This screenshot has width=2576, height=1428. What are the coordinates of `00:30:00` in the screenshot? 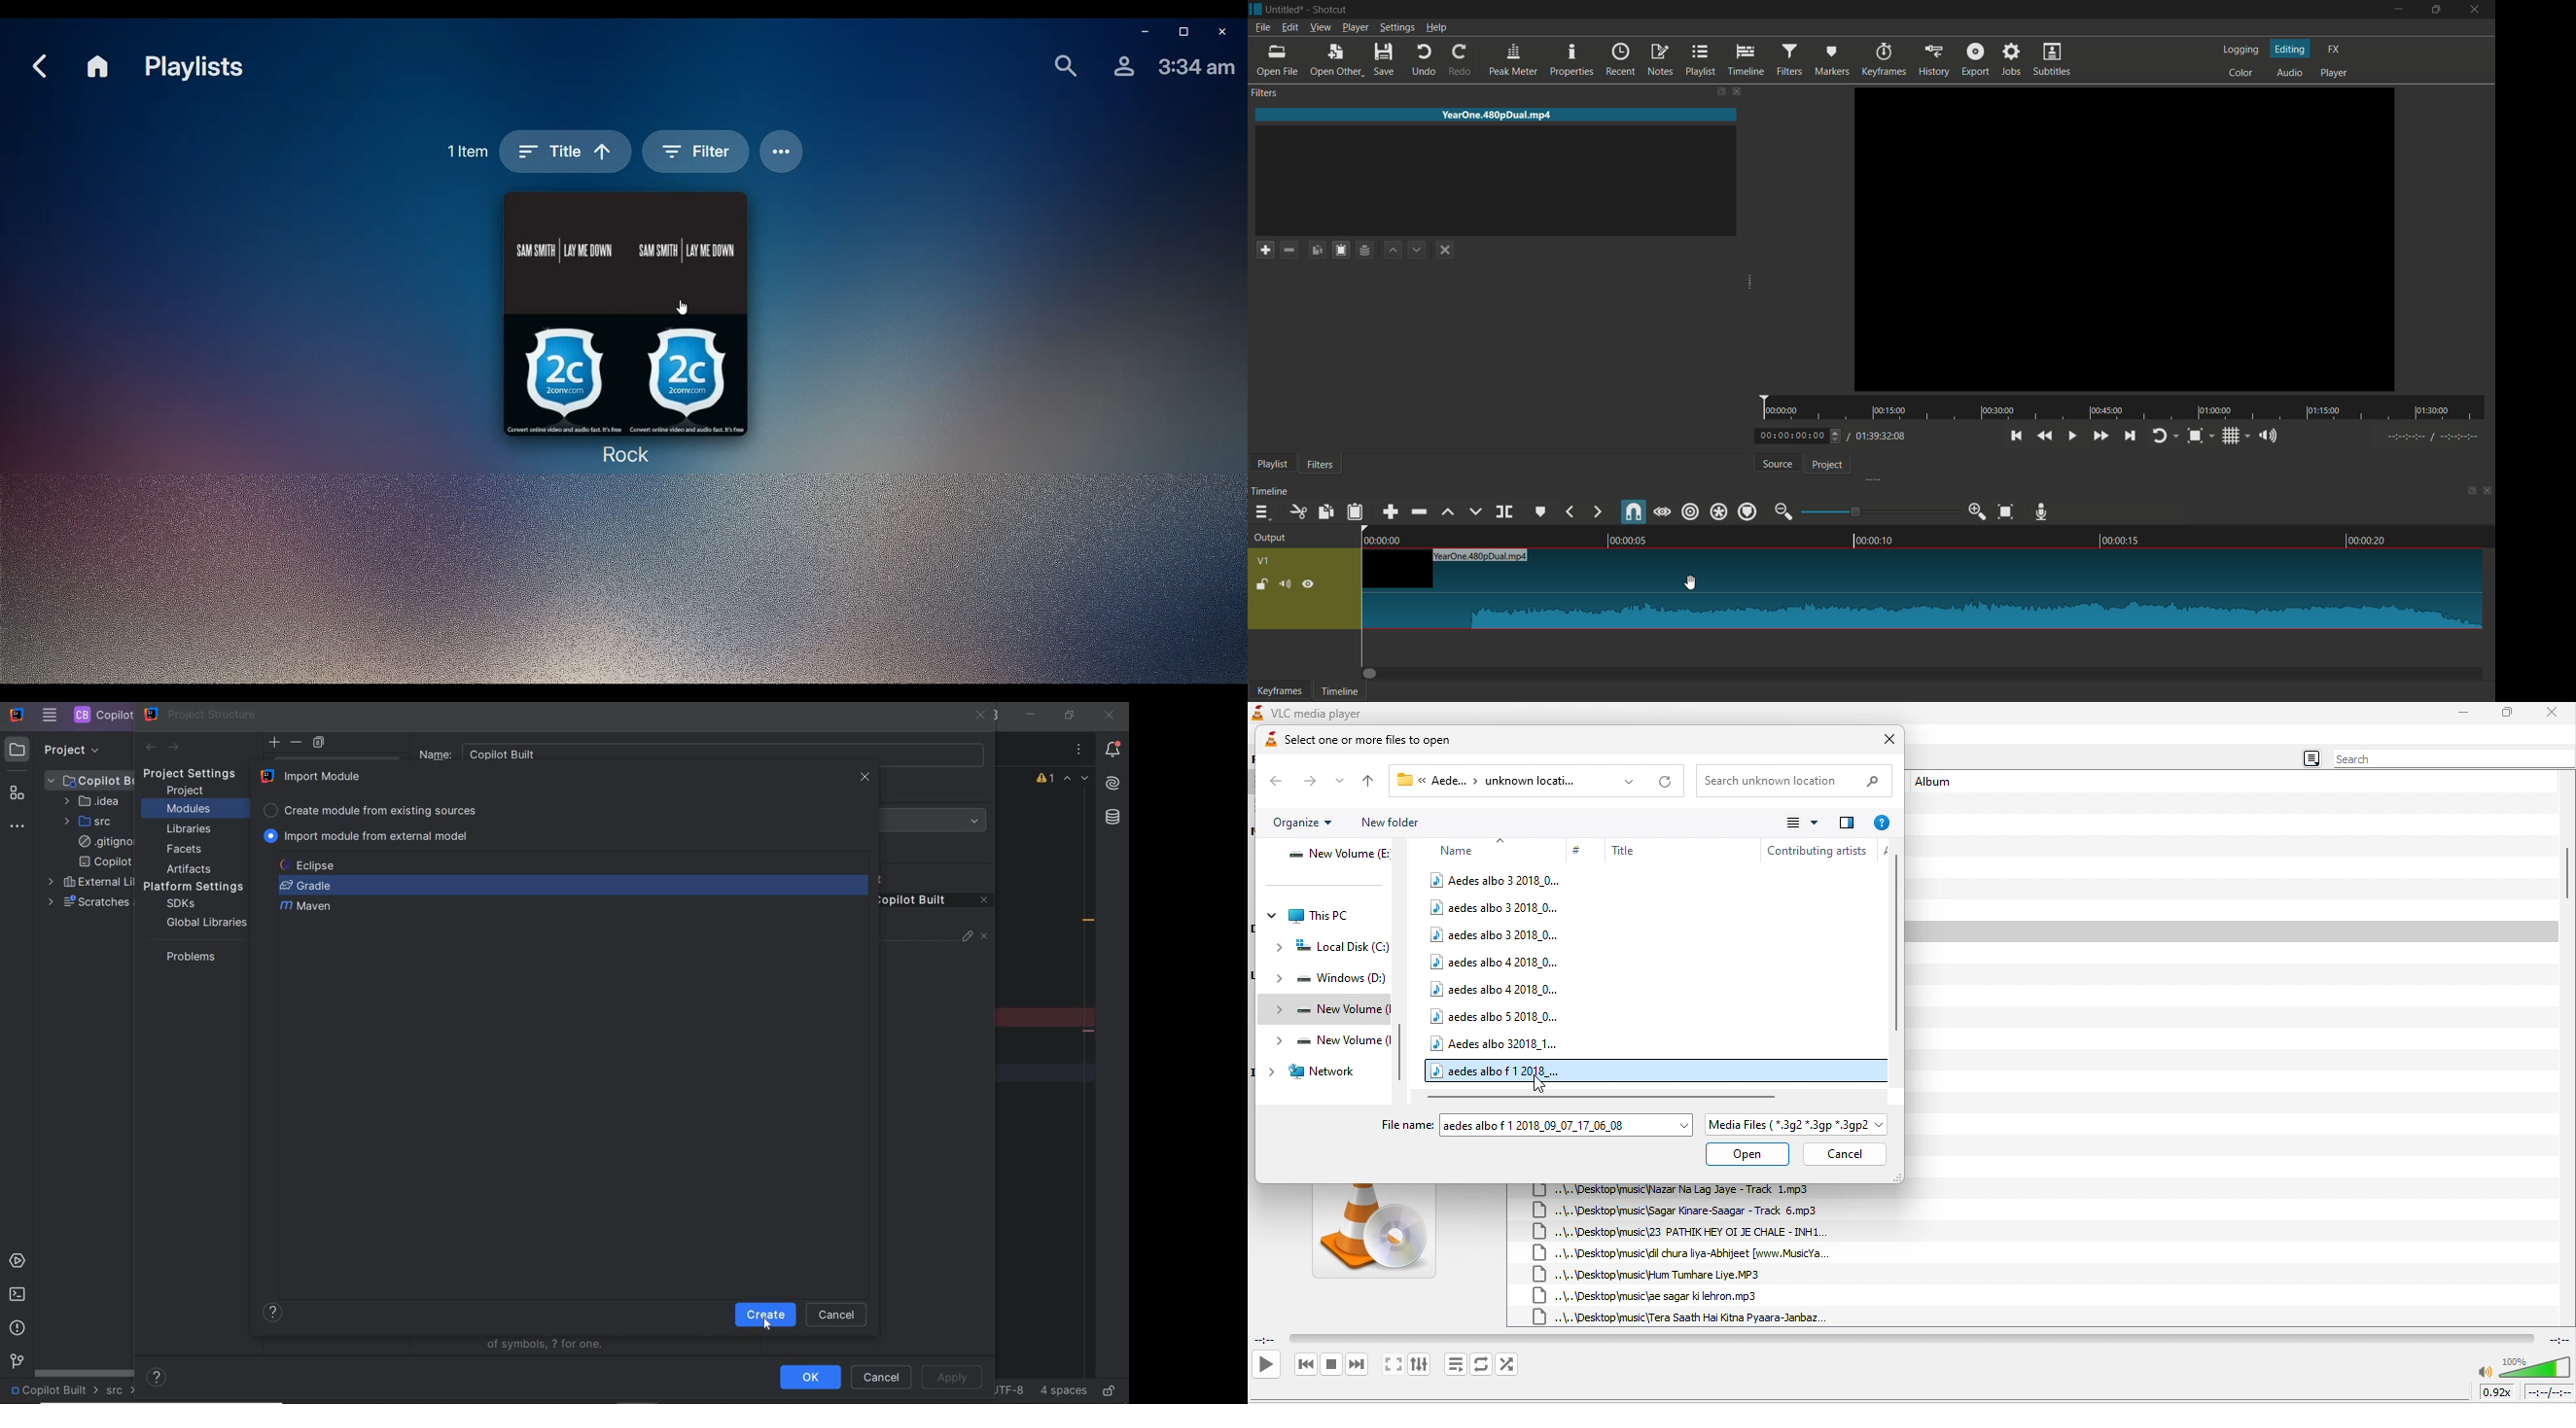 It's located at (1999, 411).